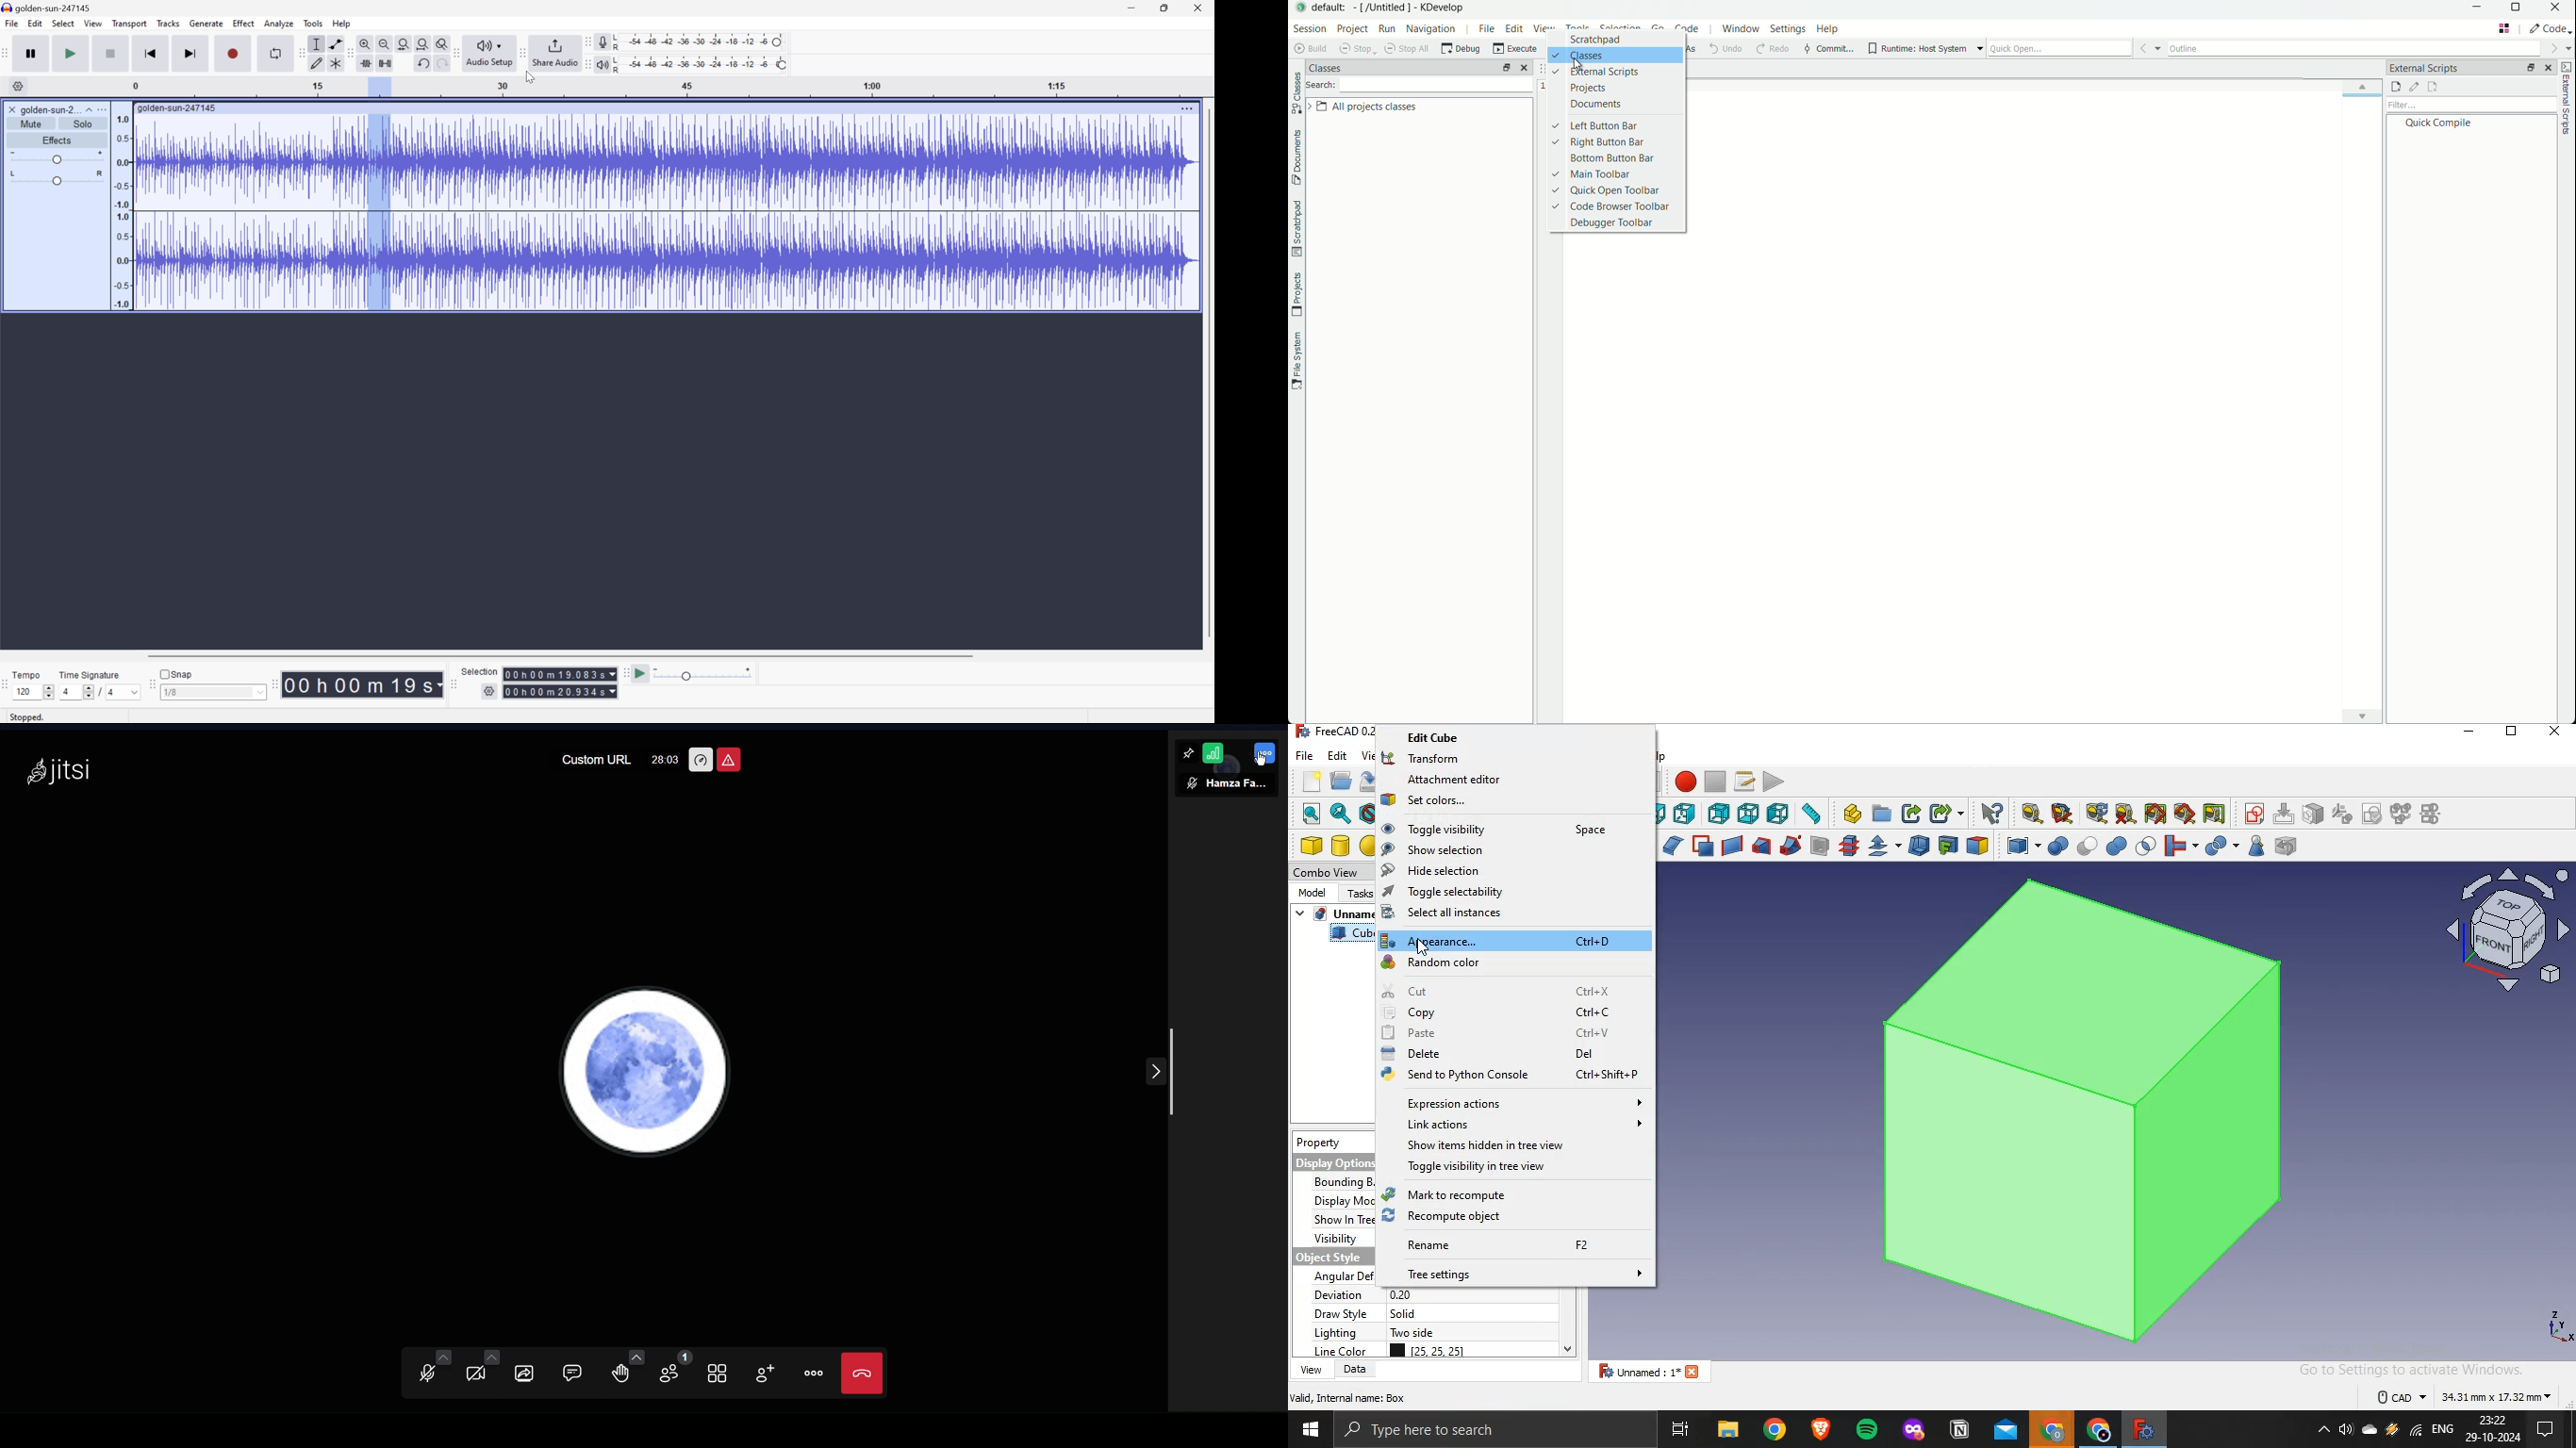 The height and width of the screenshot is (1456, 2576). What do you see at coordinates (56, 179) in the screenshot?
I see `Slider` at bounding box center [56, 179].